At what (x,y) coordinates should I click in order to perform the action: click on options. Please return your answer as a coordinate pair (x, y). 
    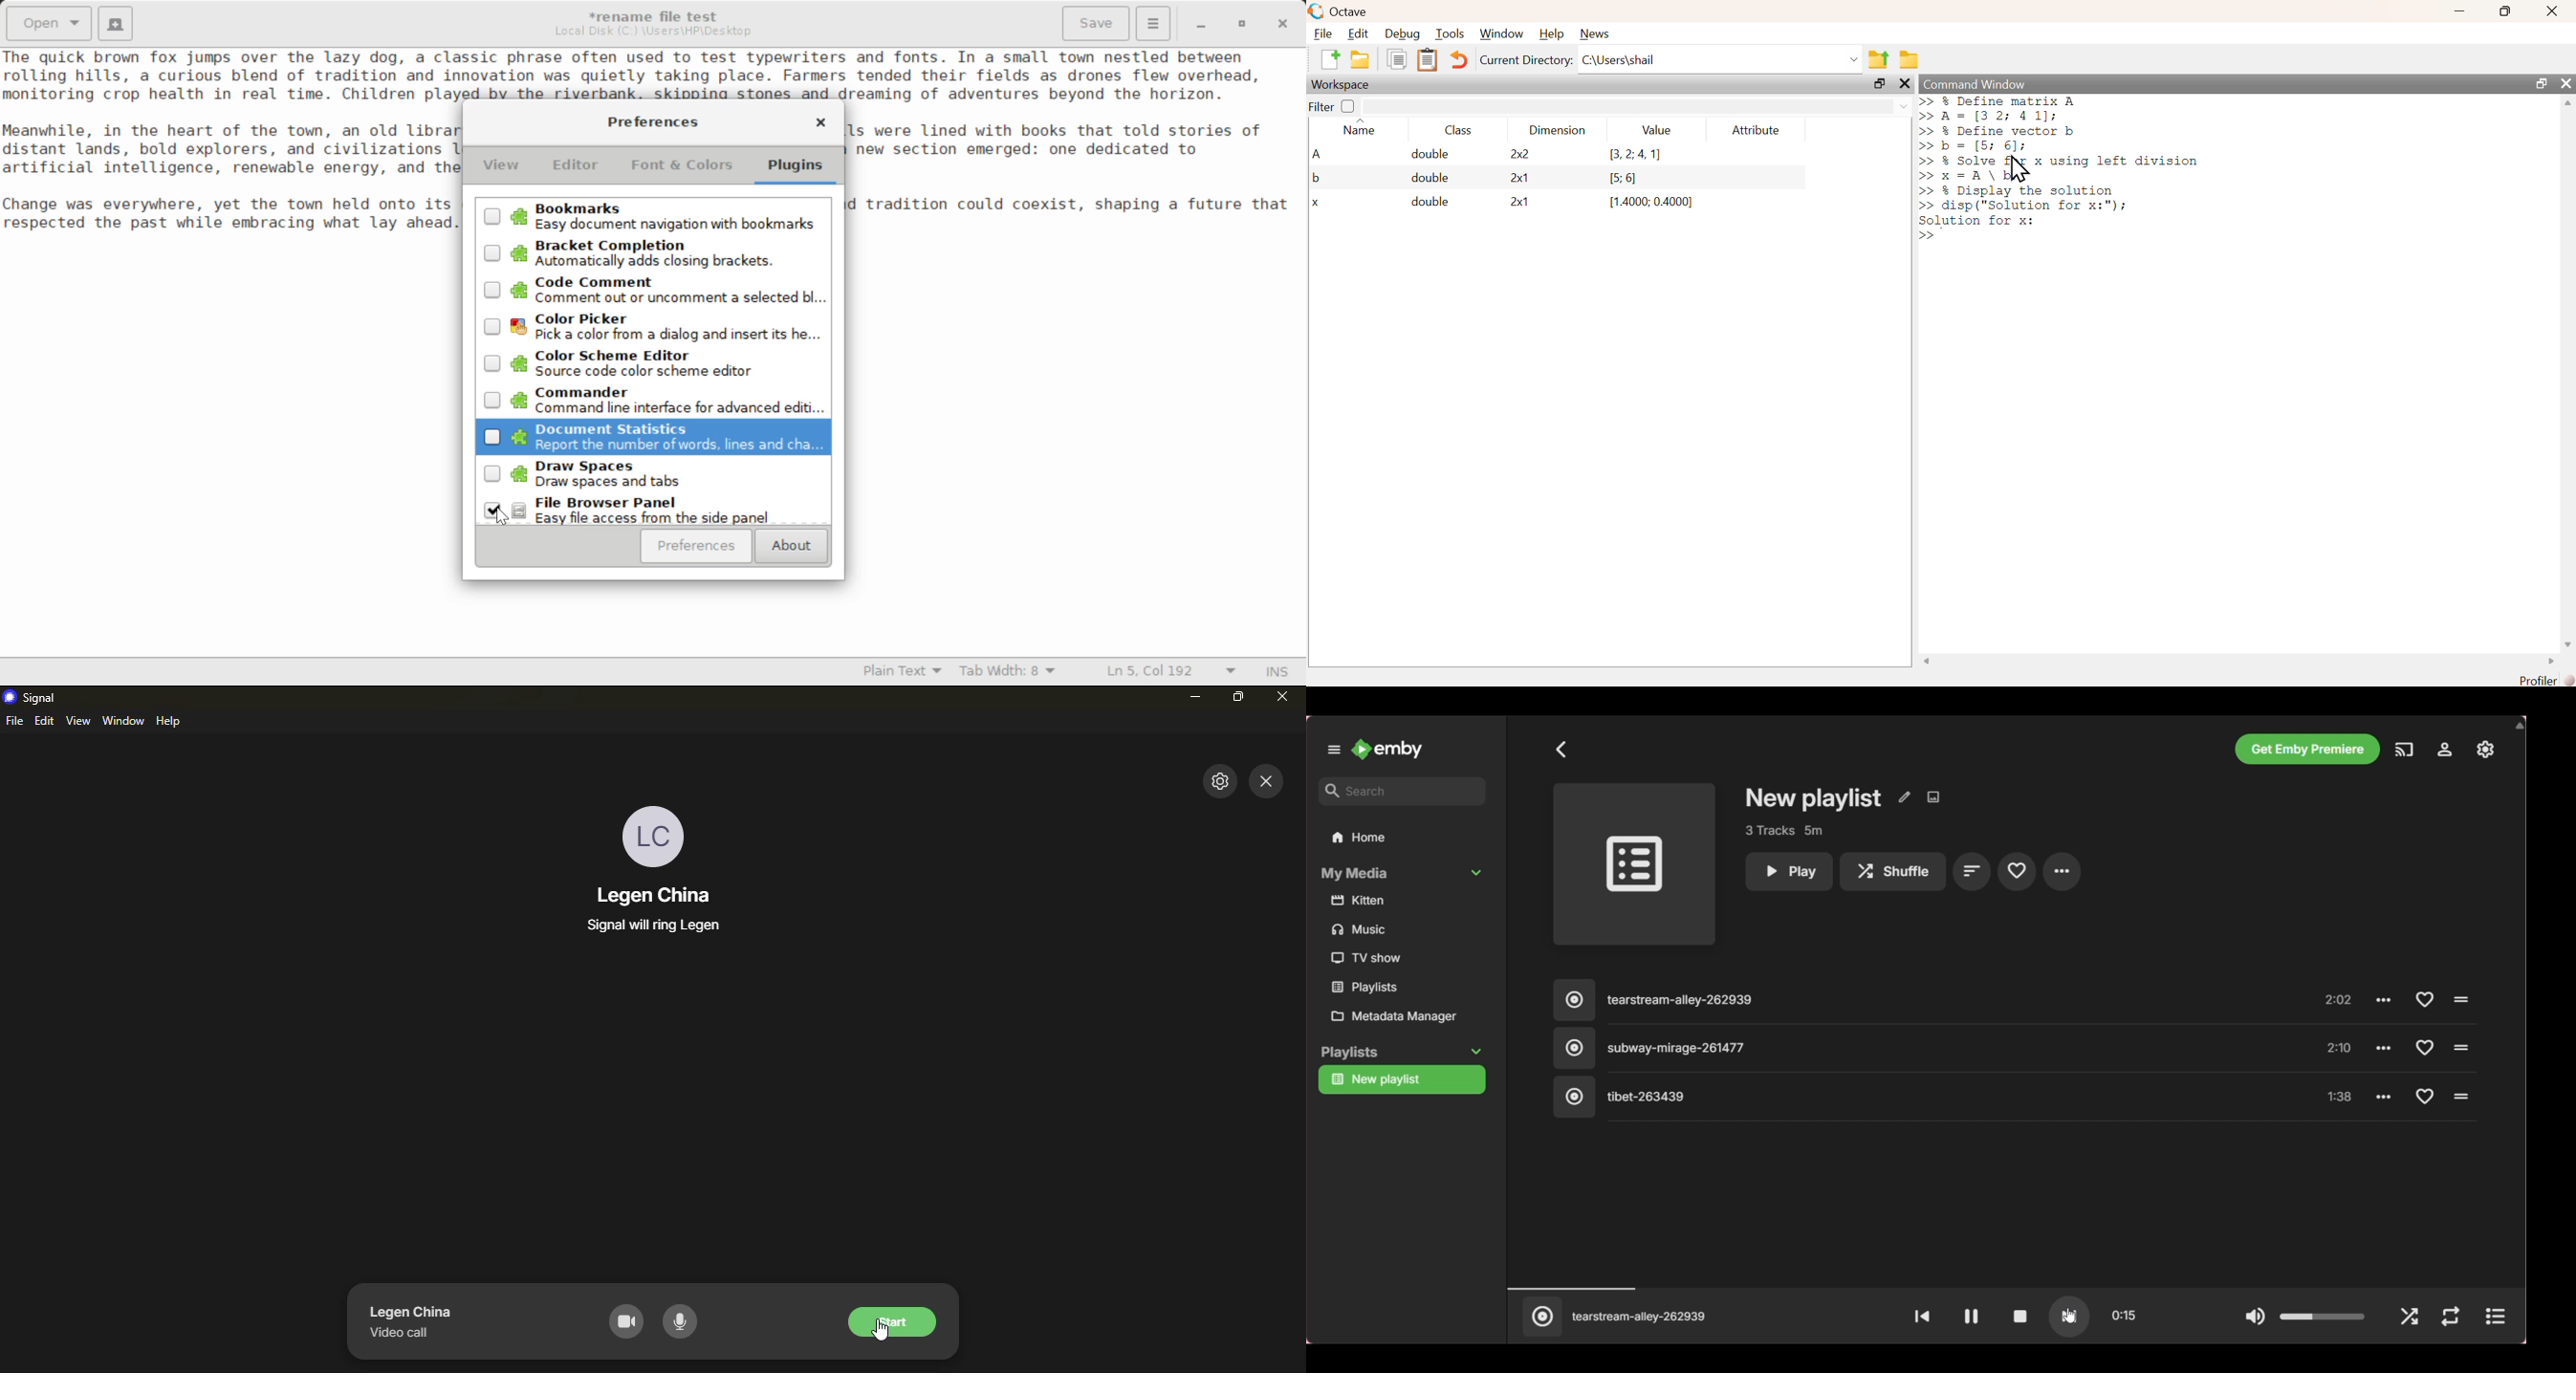
    Looking at the image, I should click on (2386, 997).